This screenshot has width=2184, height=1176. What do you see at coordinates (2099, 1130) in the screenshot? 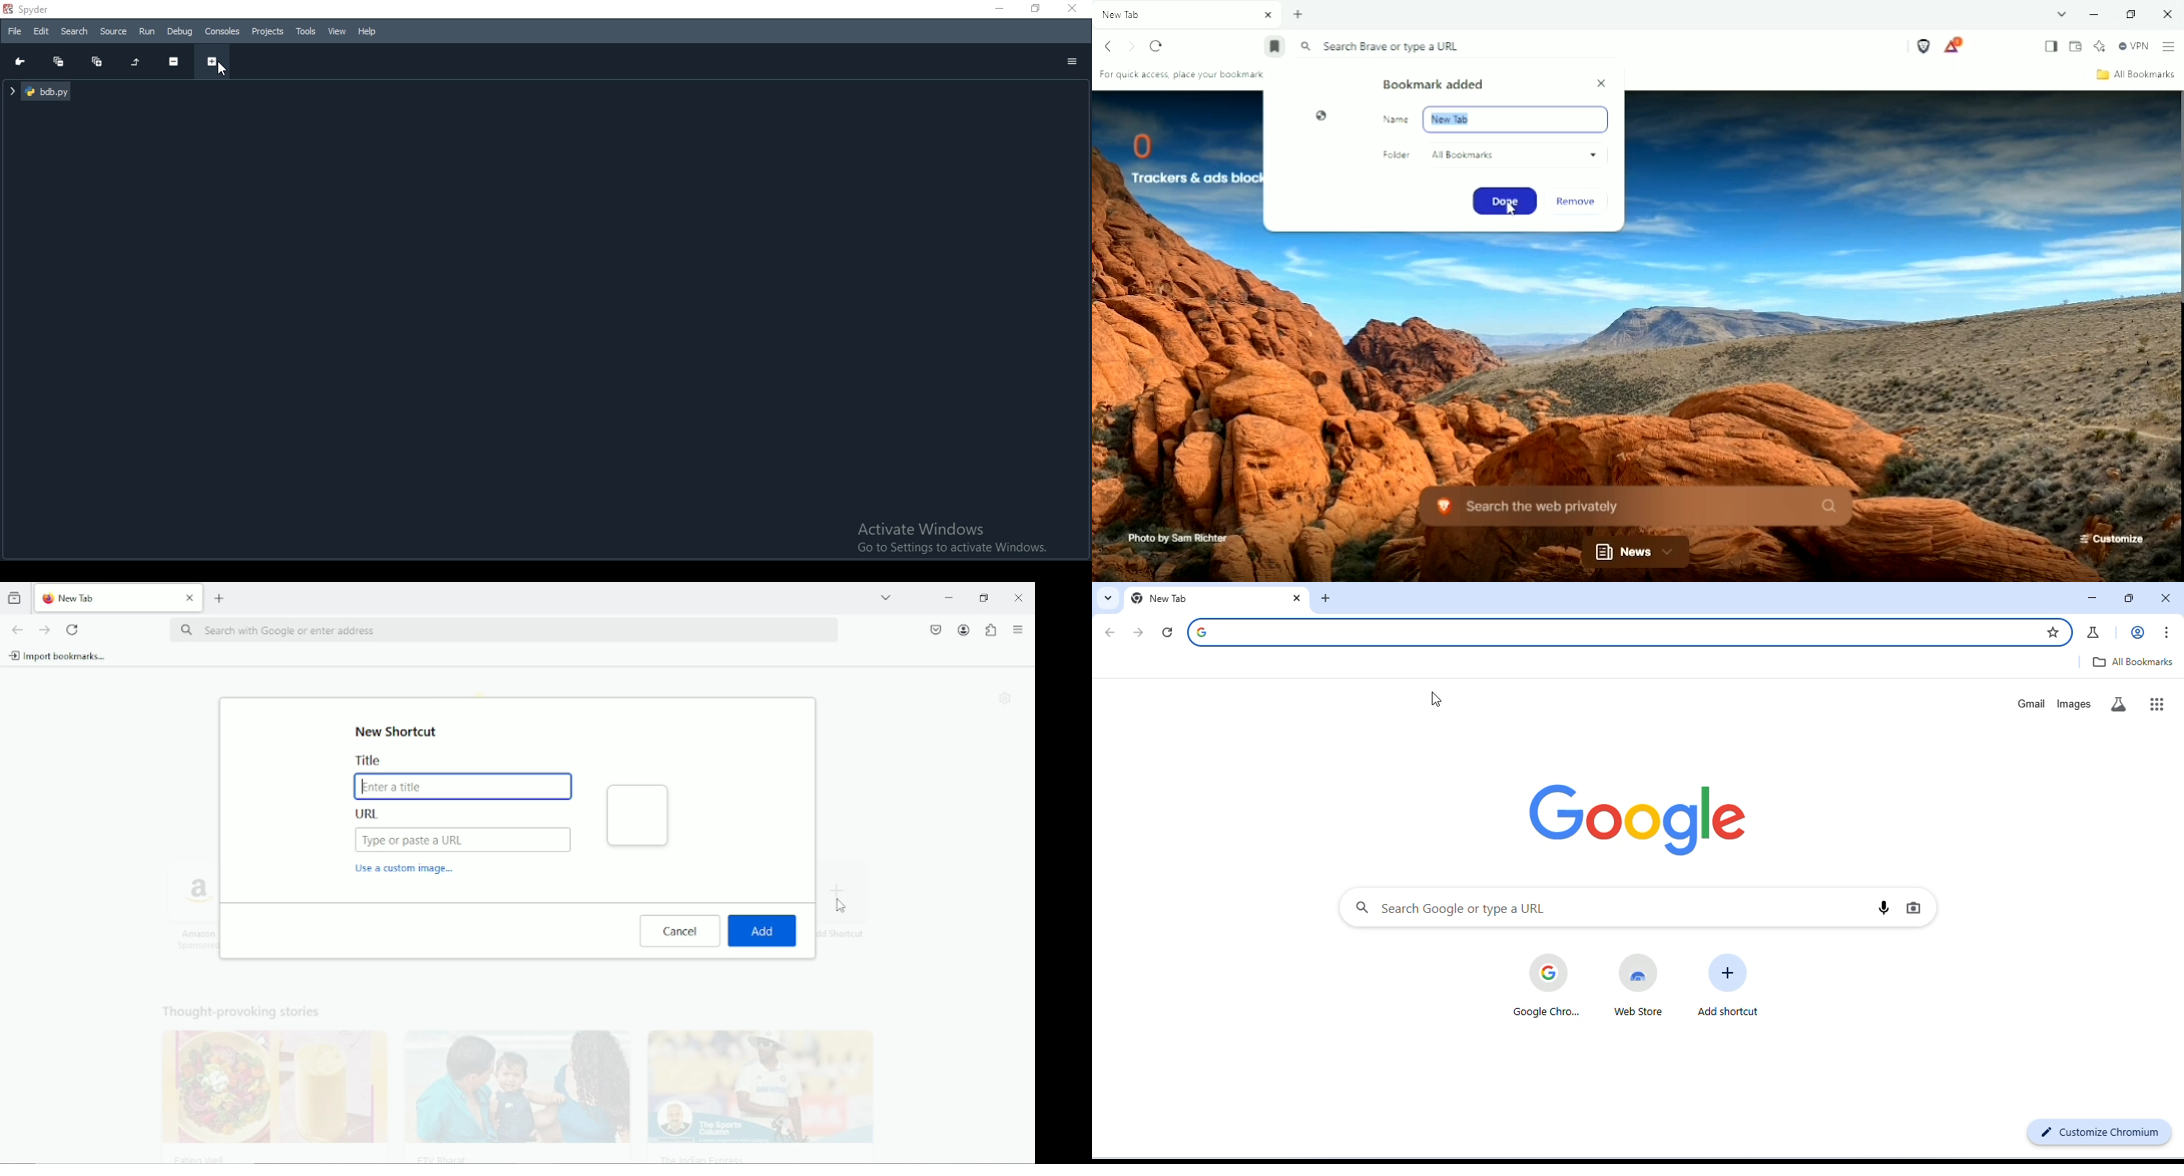
I see `customize chromium` at bounding box center [2099, 1130].